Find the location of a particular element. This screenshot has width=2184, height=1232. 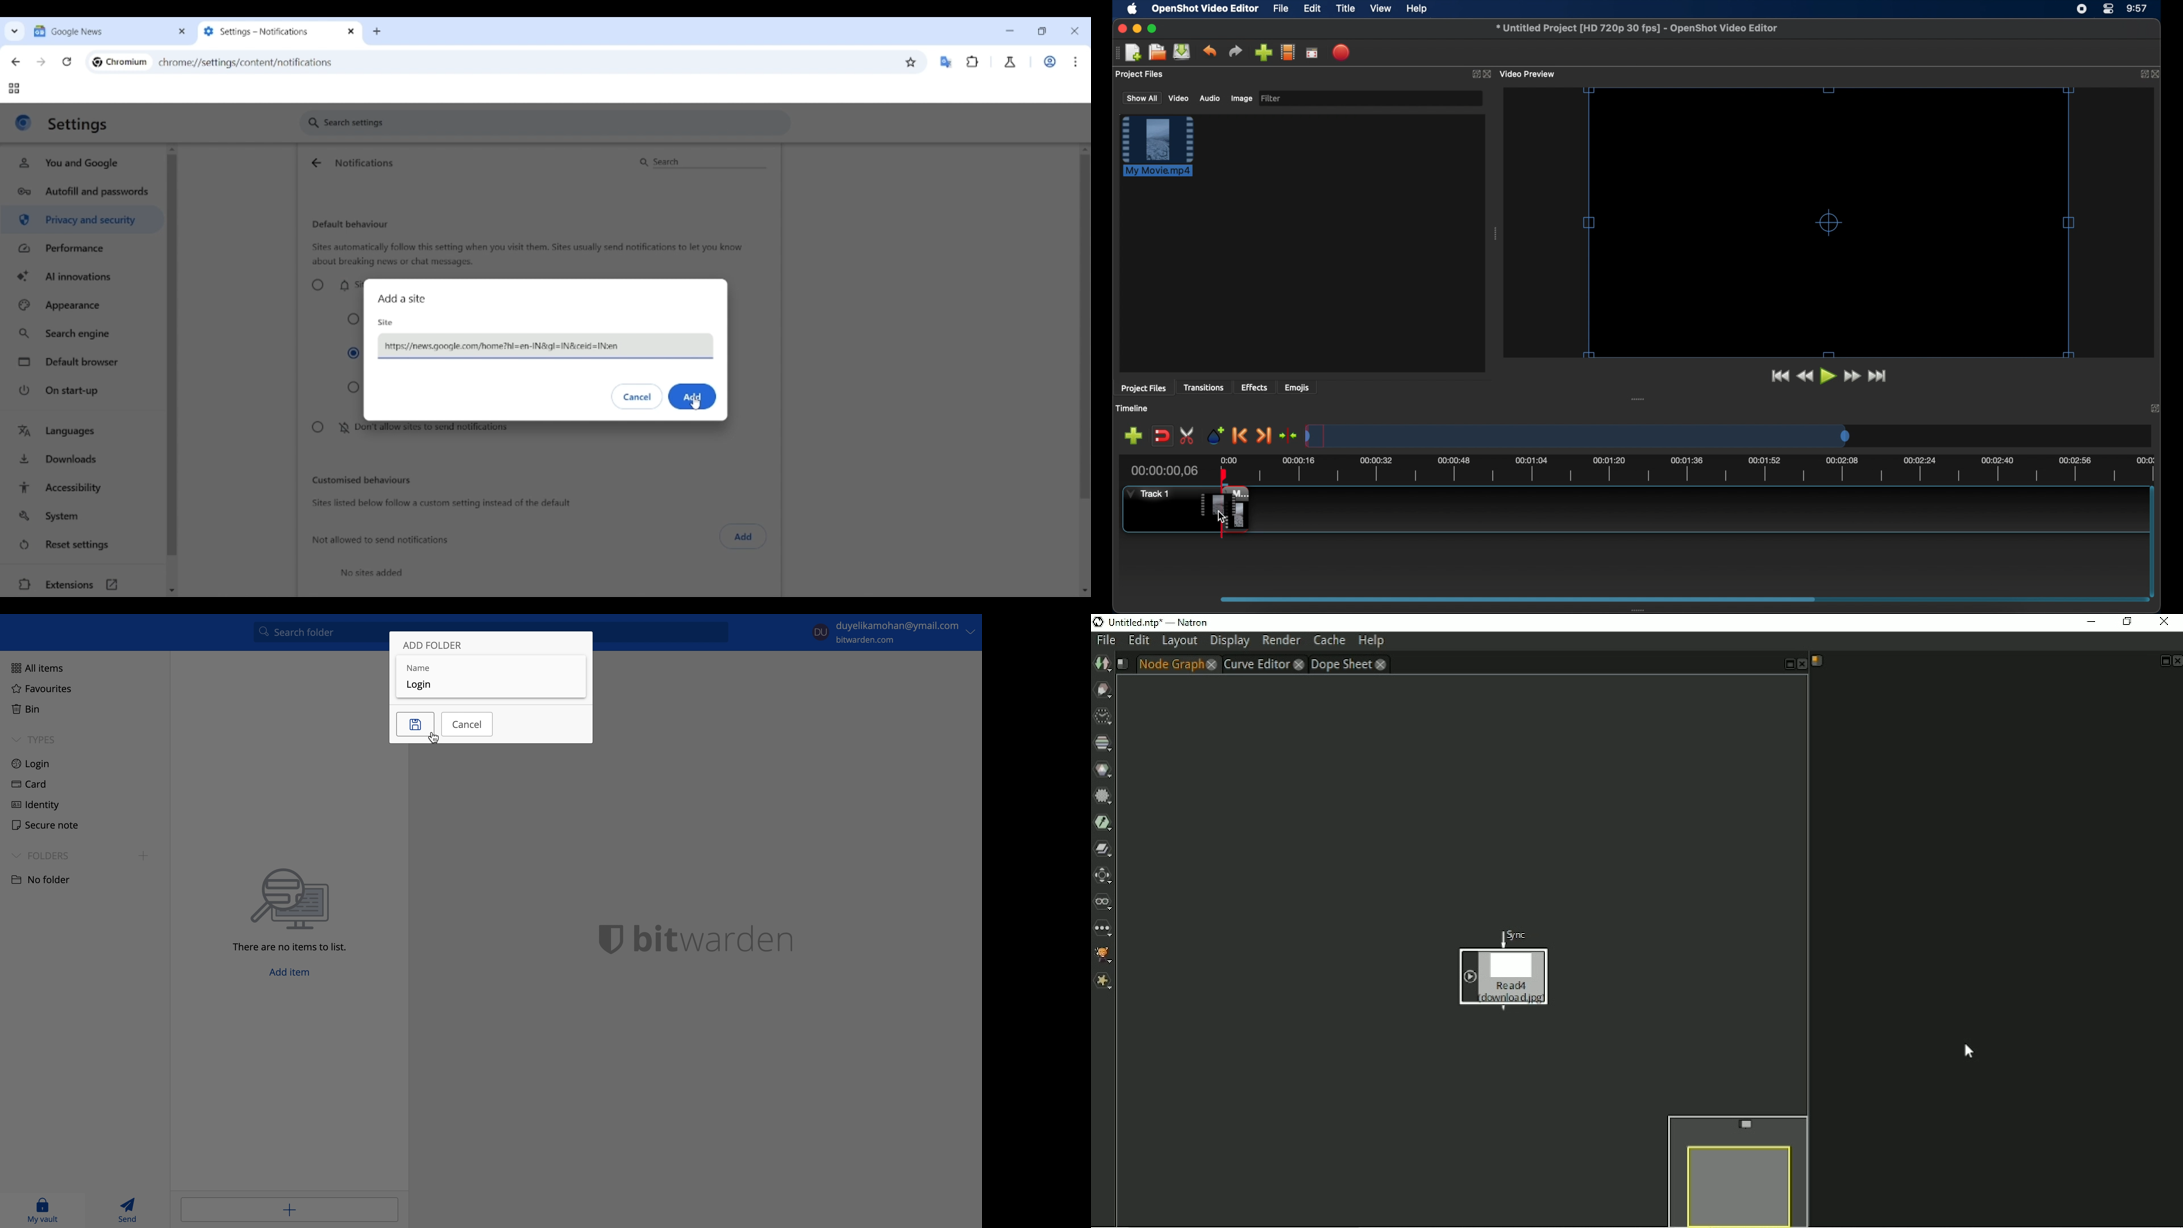

Google translator extension is located at coordinates (946, 62).